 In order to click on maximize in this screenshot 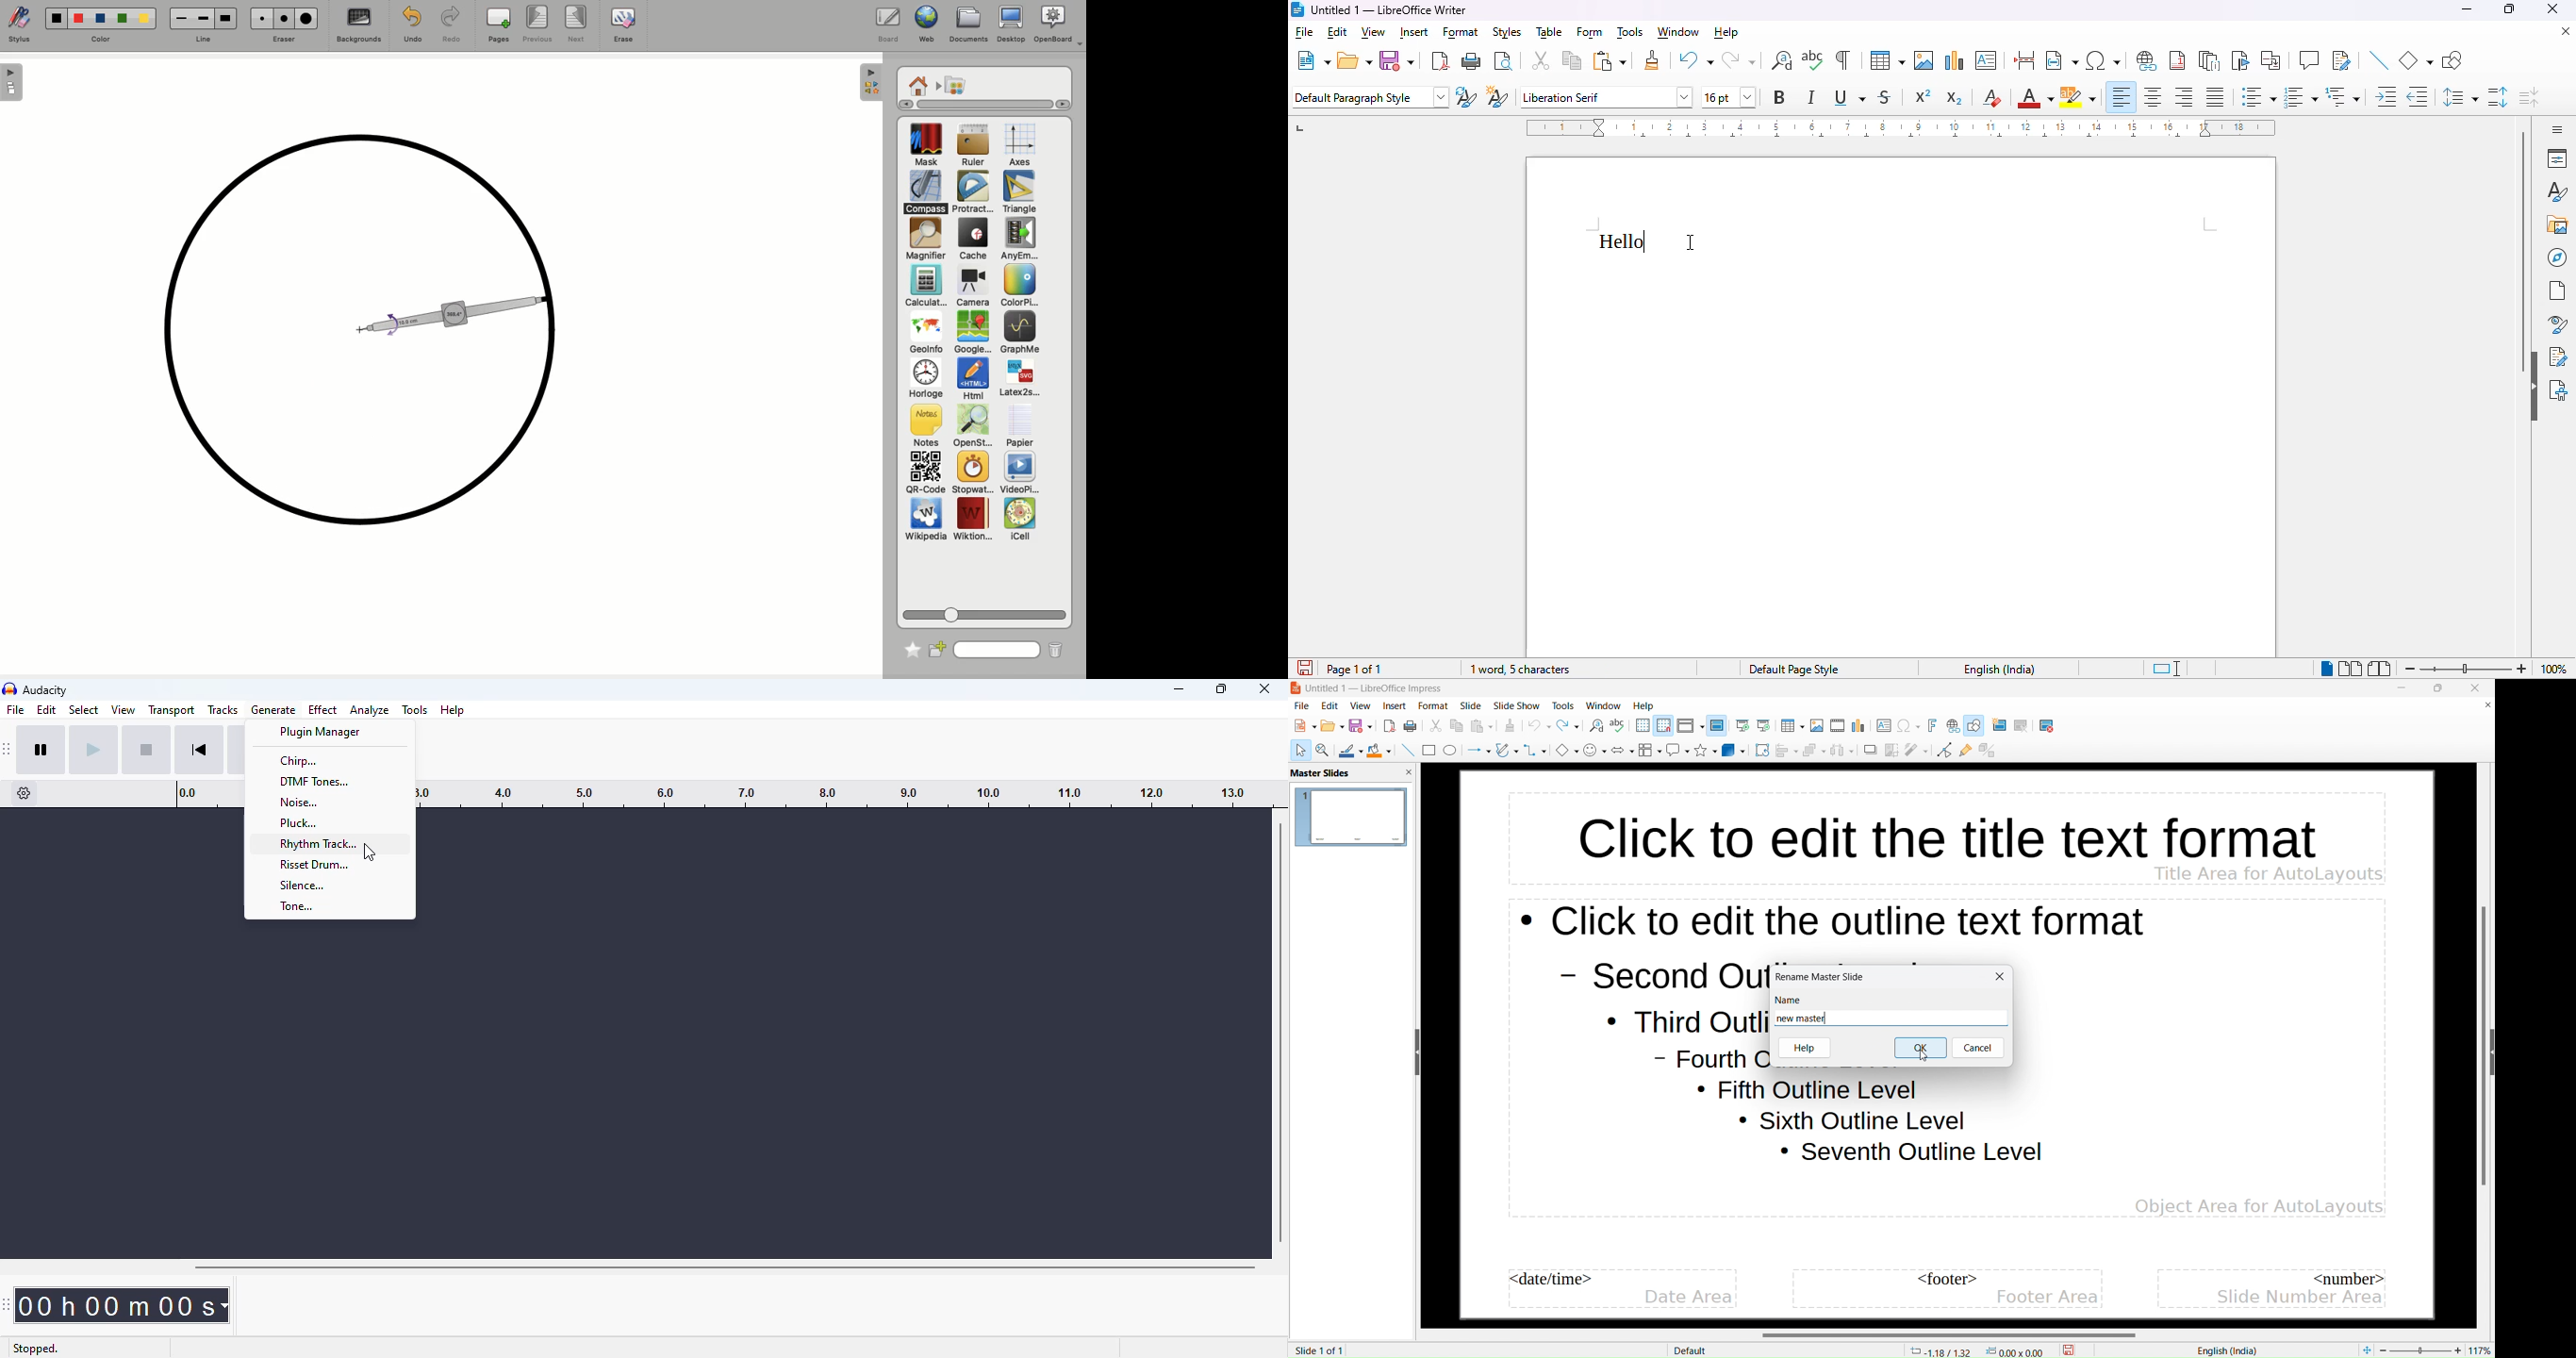, I will do `click(2510, 9)`.